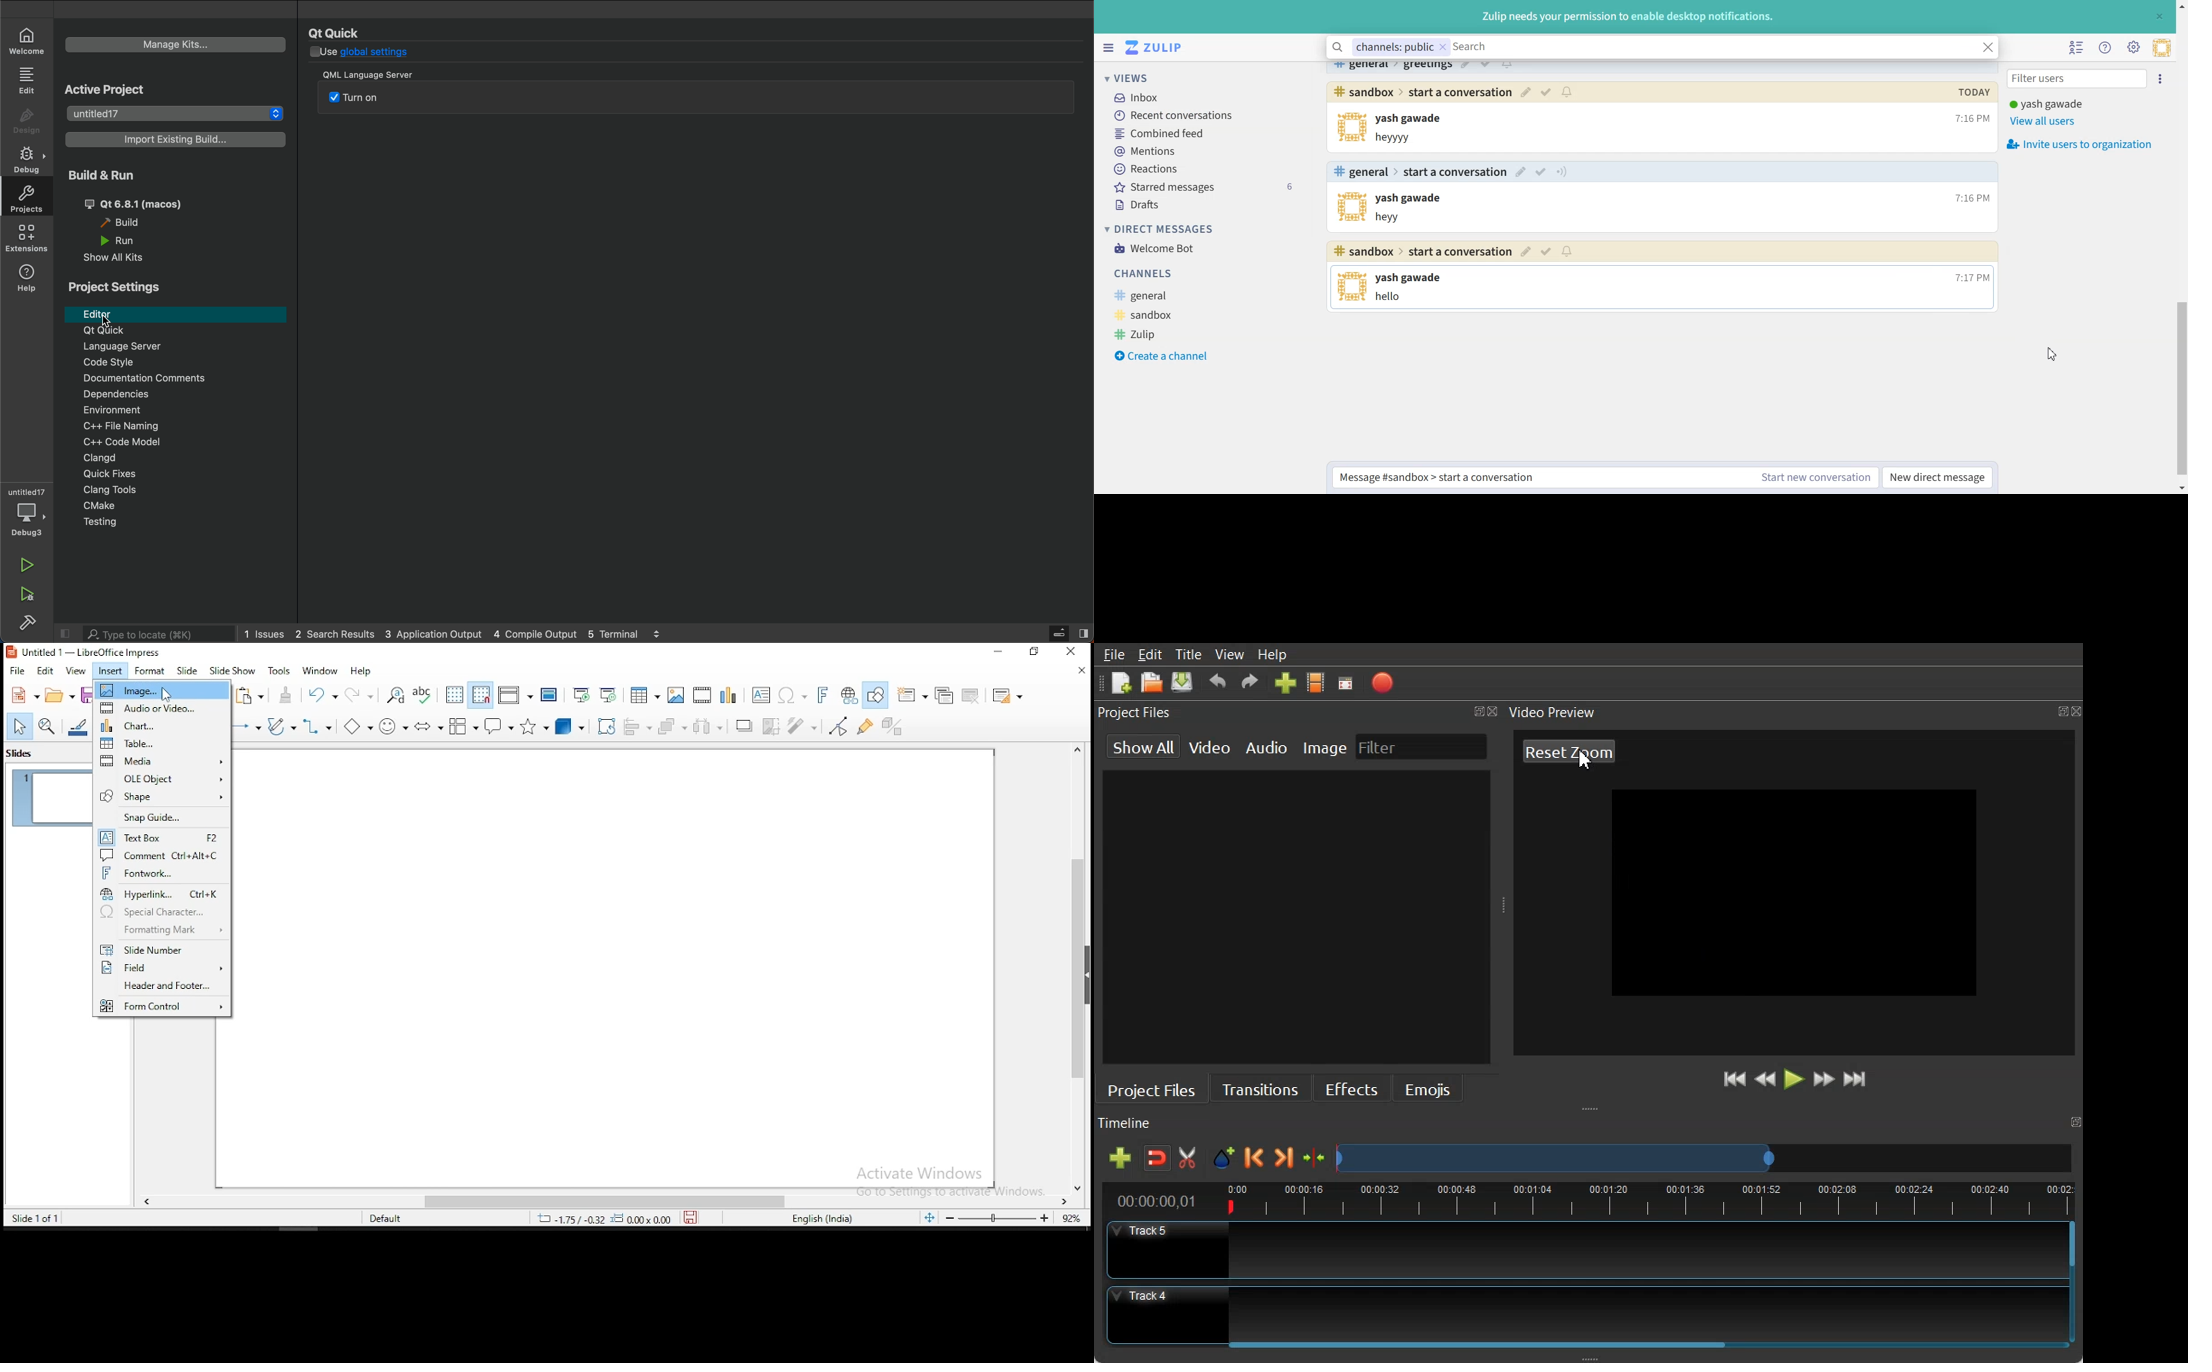 This screenshot has width=2212, height=1372. Describe the element at coordinates (1317, 682) in the screenshot. I see `Choose Profile` at that location.